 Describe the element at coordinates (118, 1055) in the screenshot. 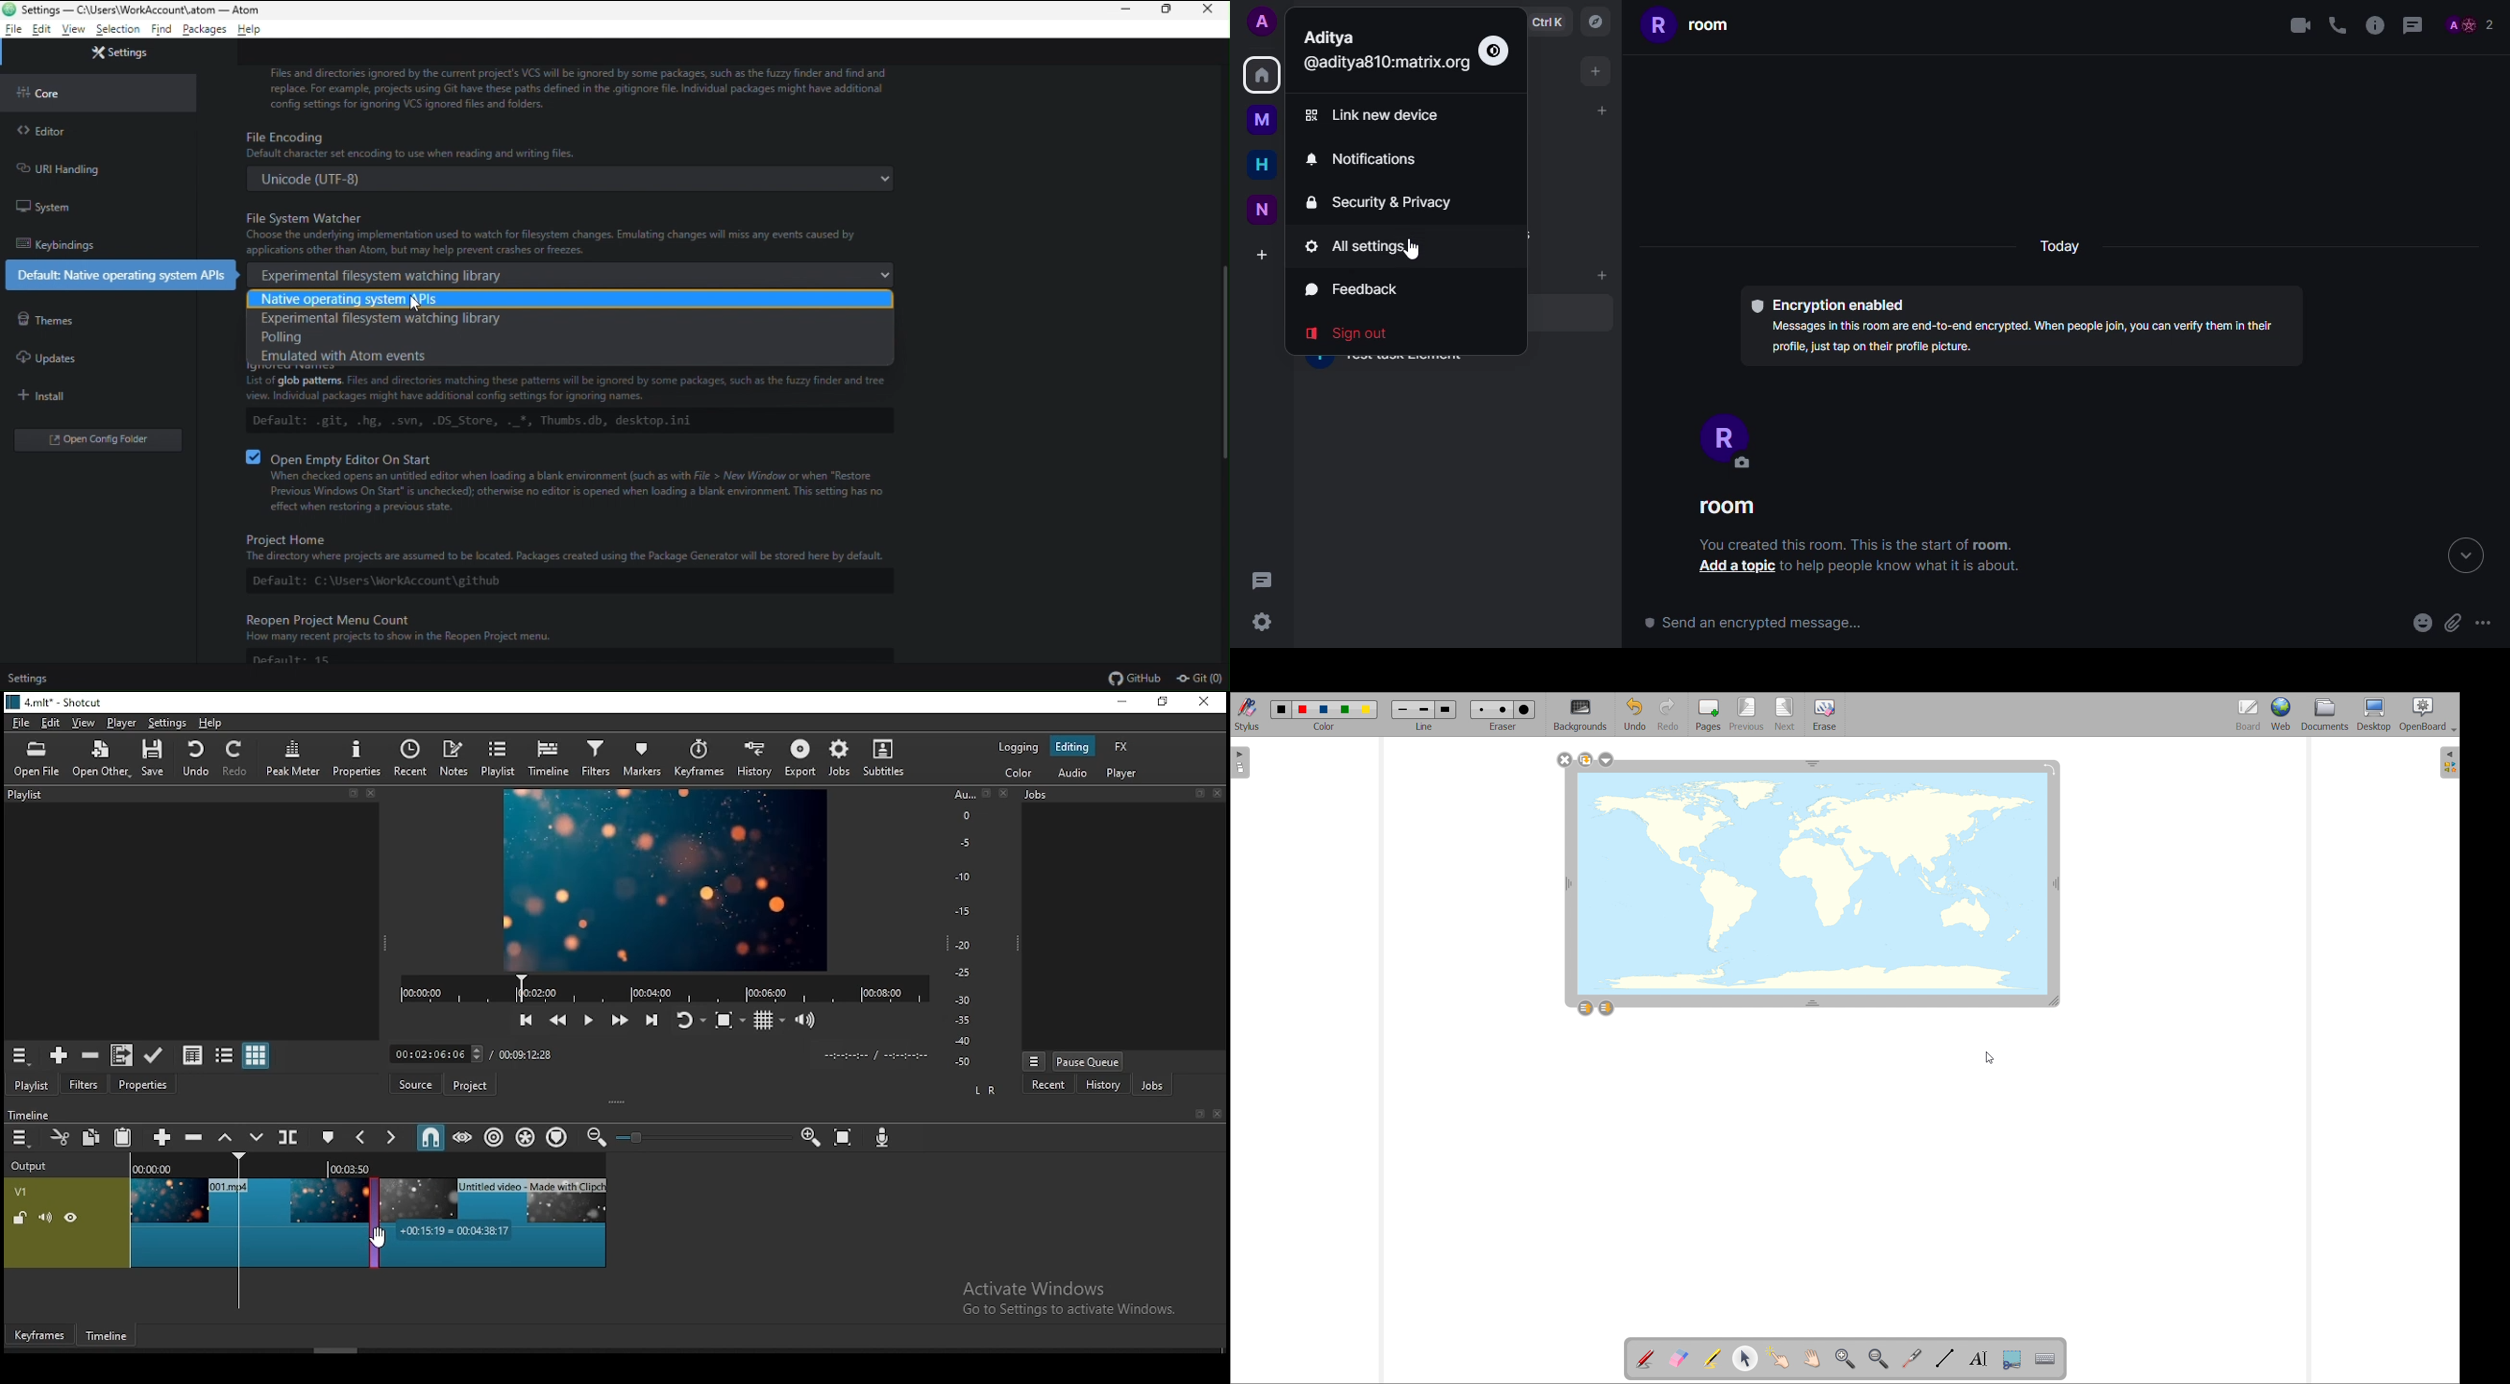

I see `add files to playlist` at that location.